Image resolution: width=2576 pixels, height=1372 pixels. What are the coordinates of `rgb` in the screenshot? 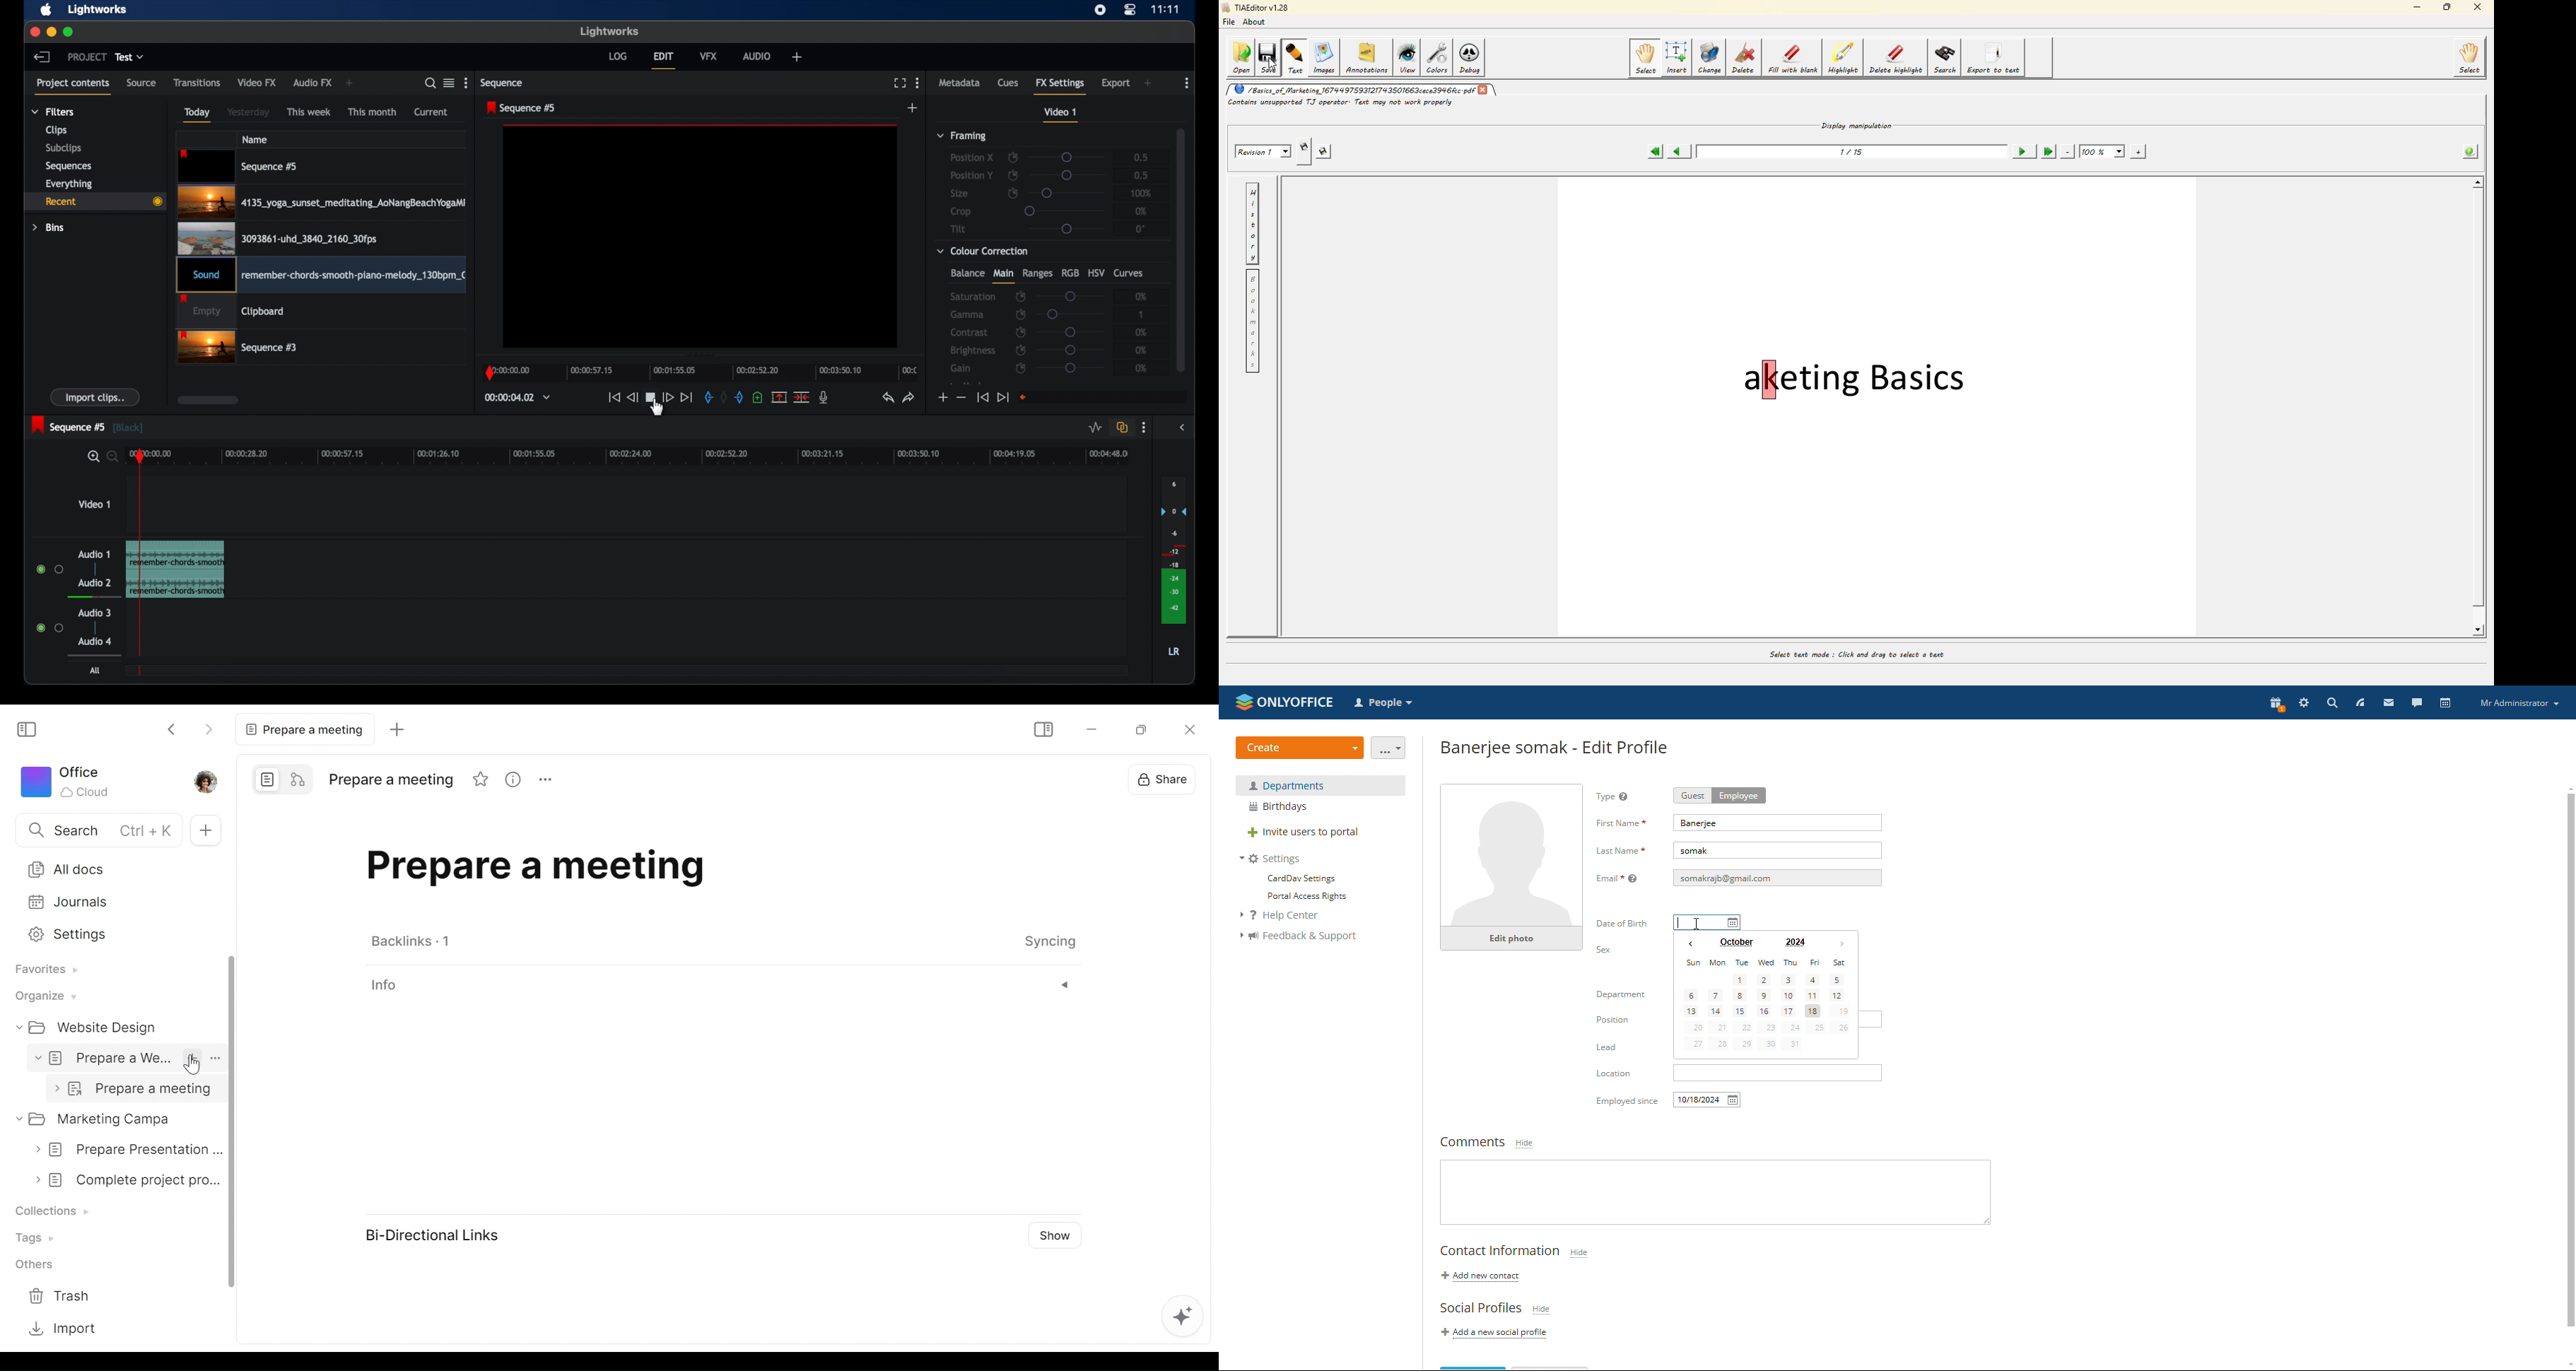 It's located at (1070, 273).